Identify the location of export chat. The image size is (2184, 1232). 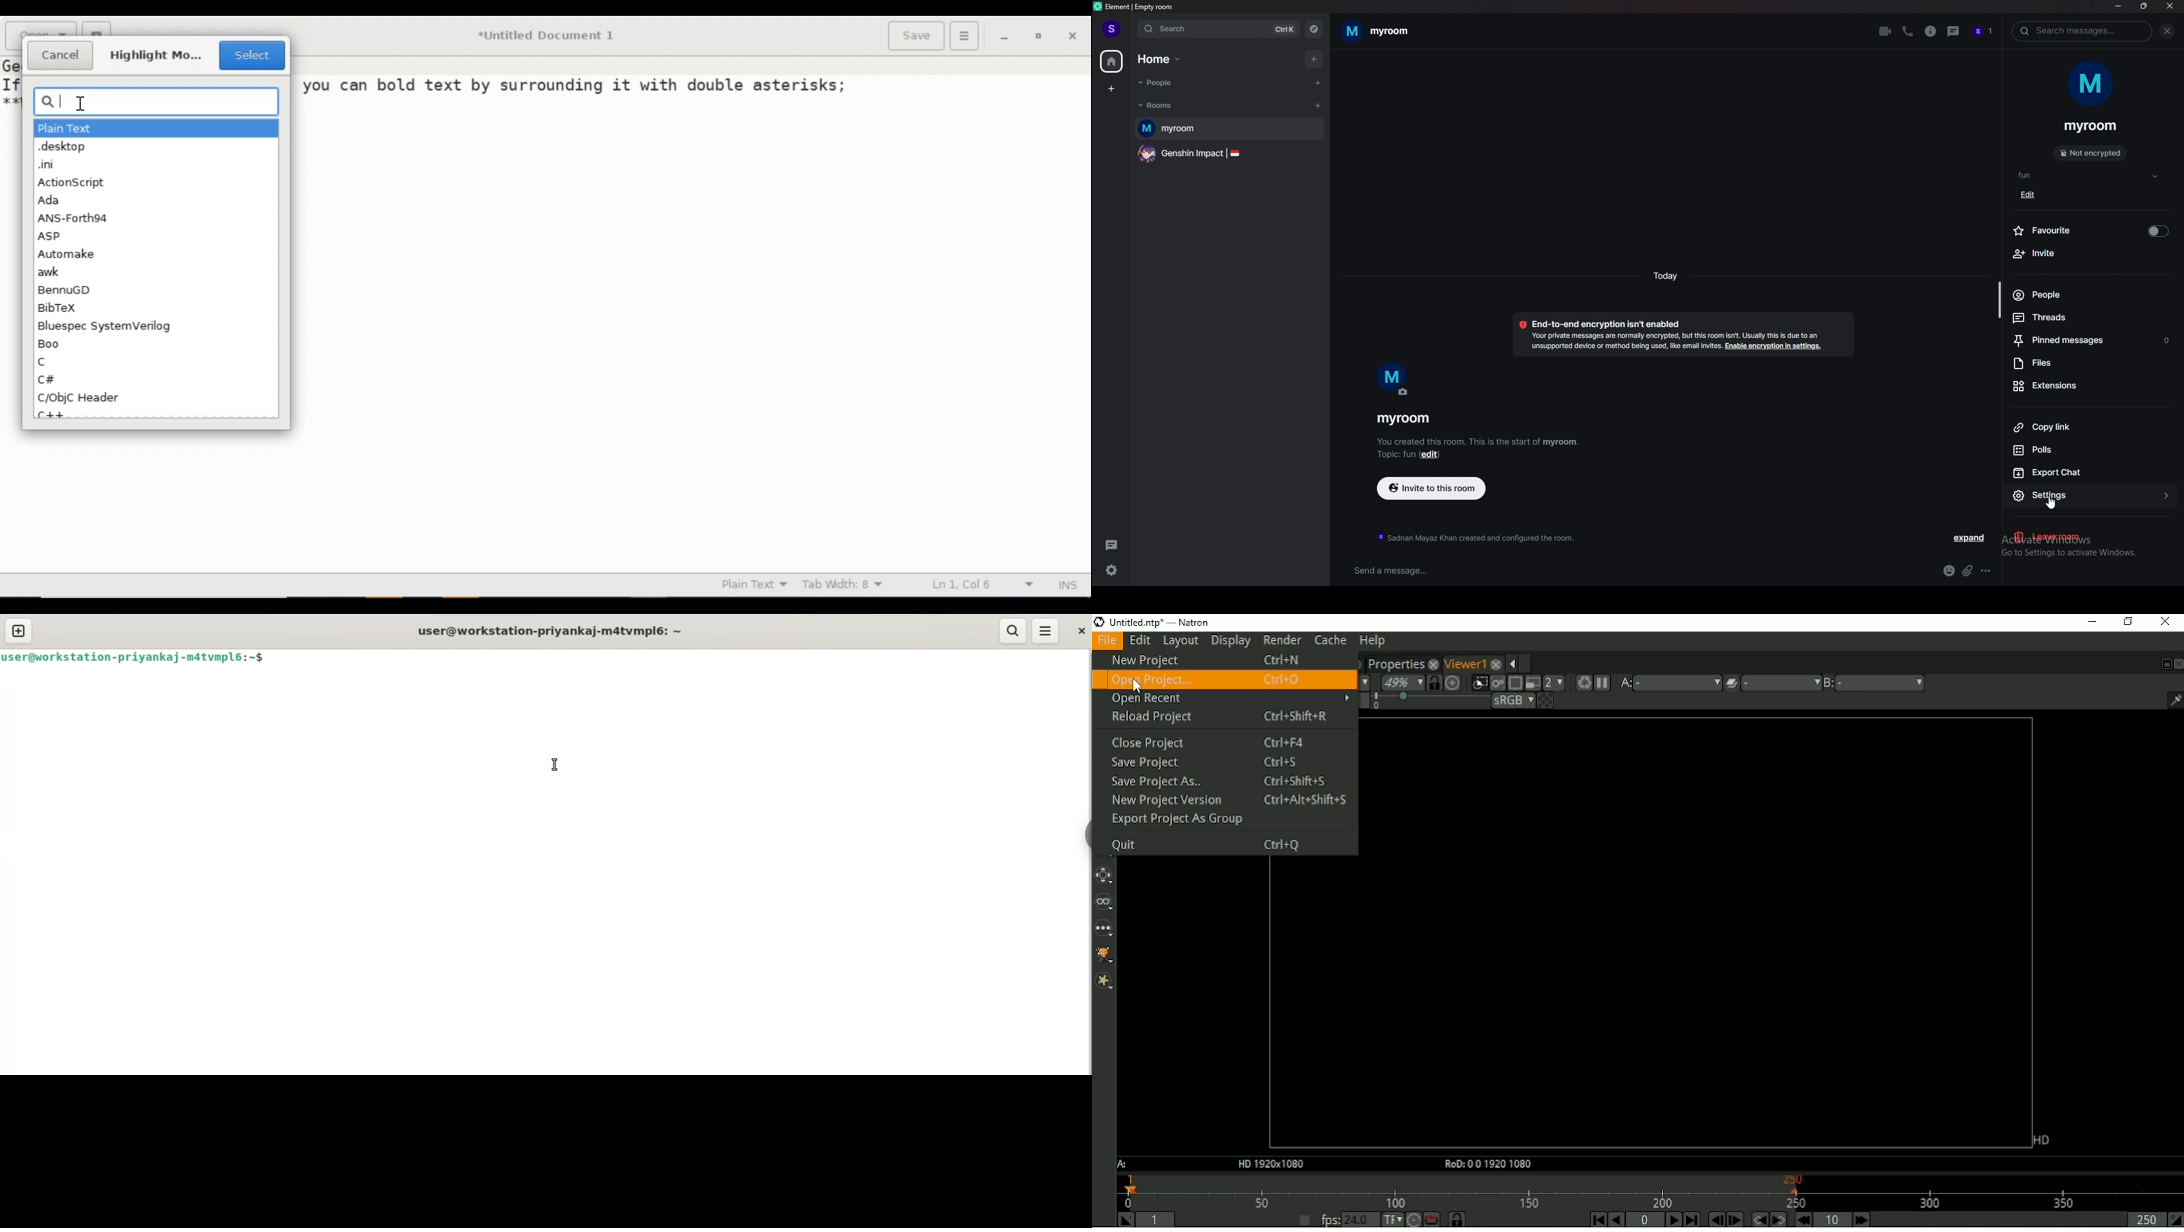
(2088, 474).